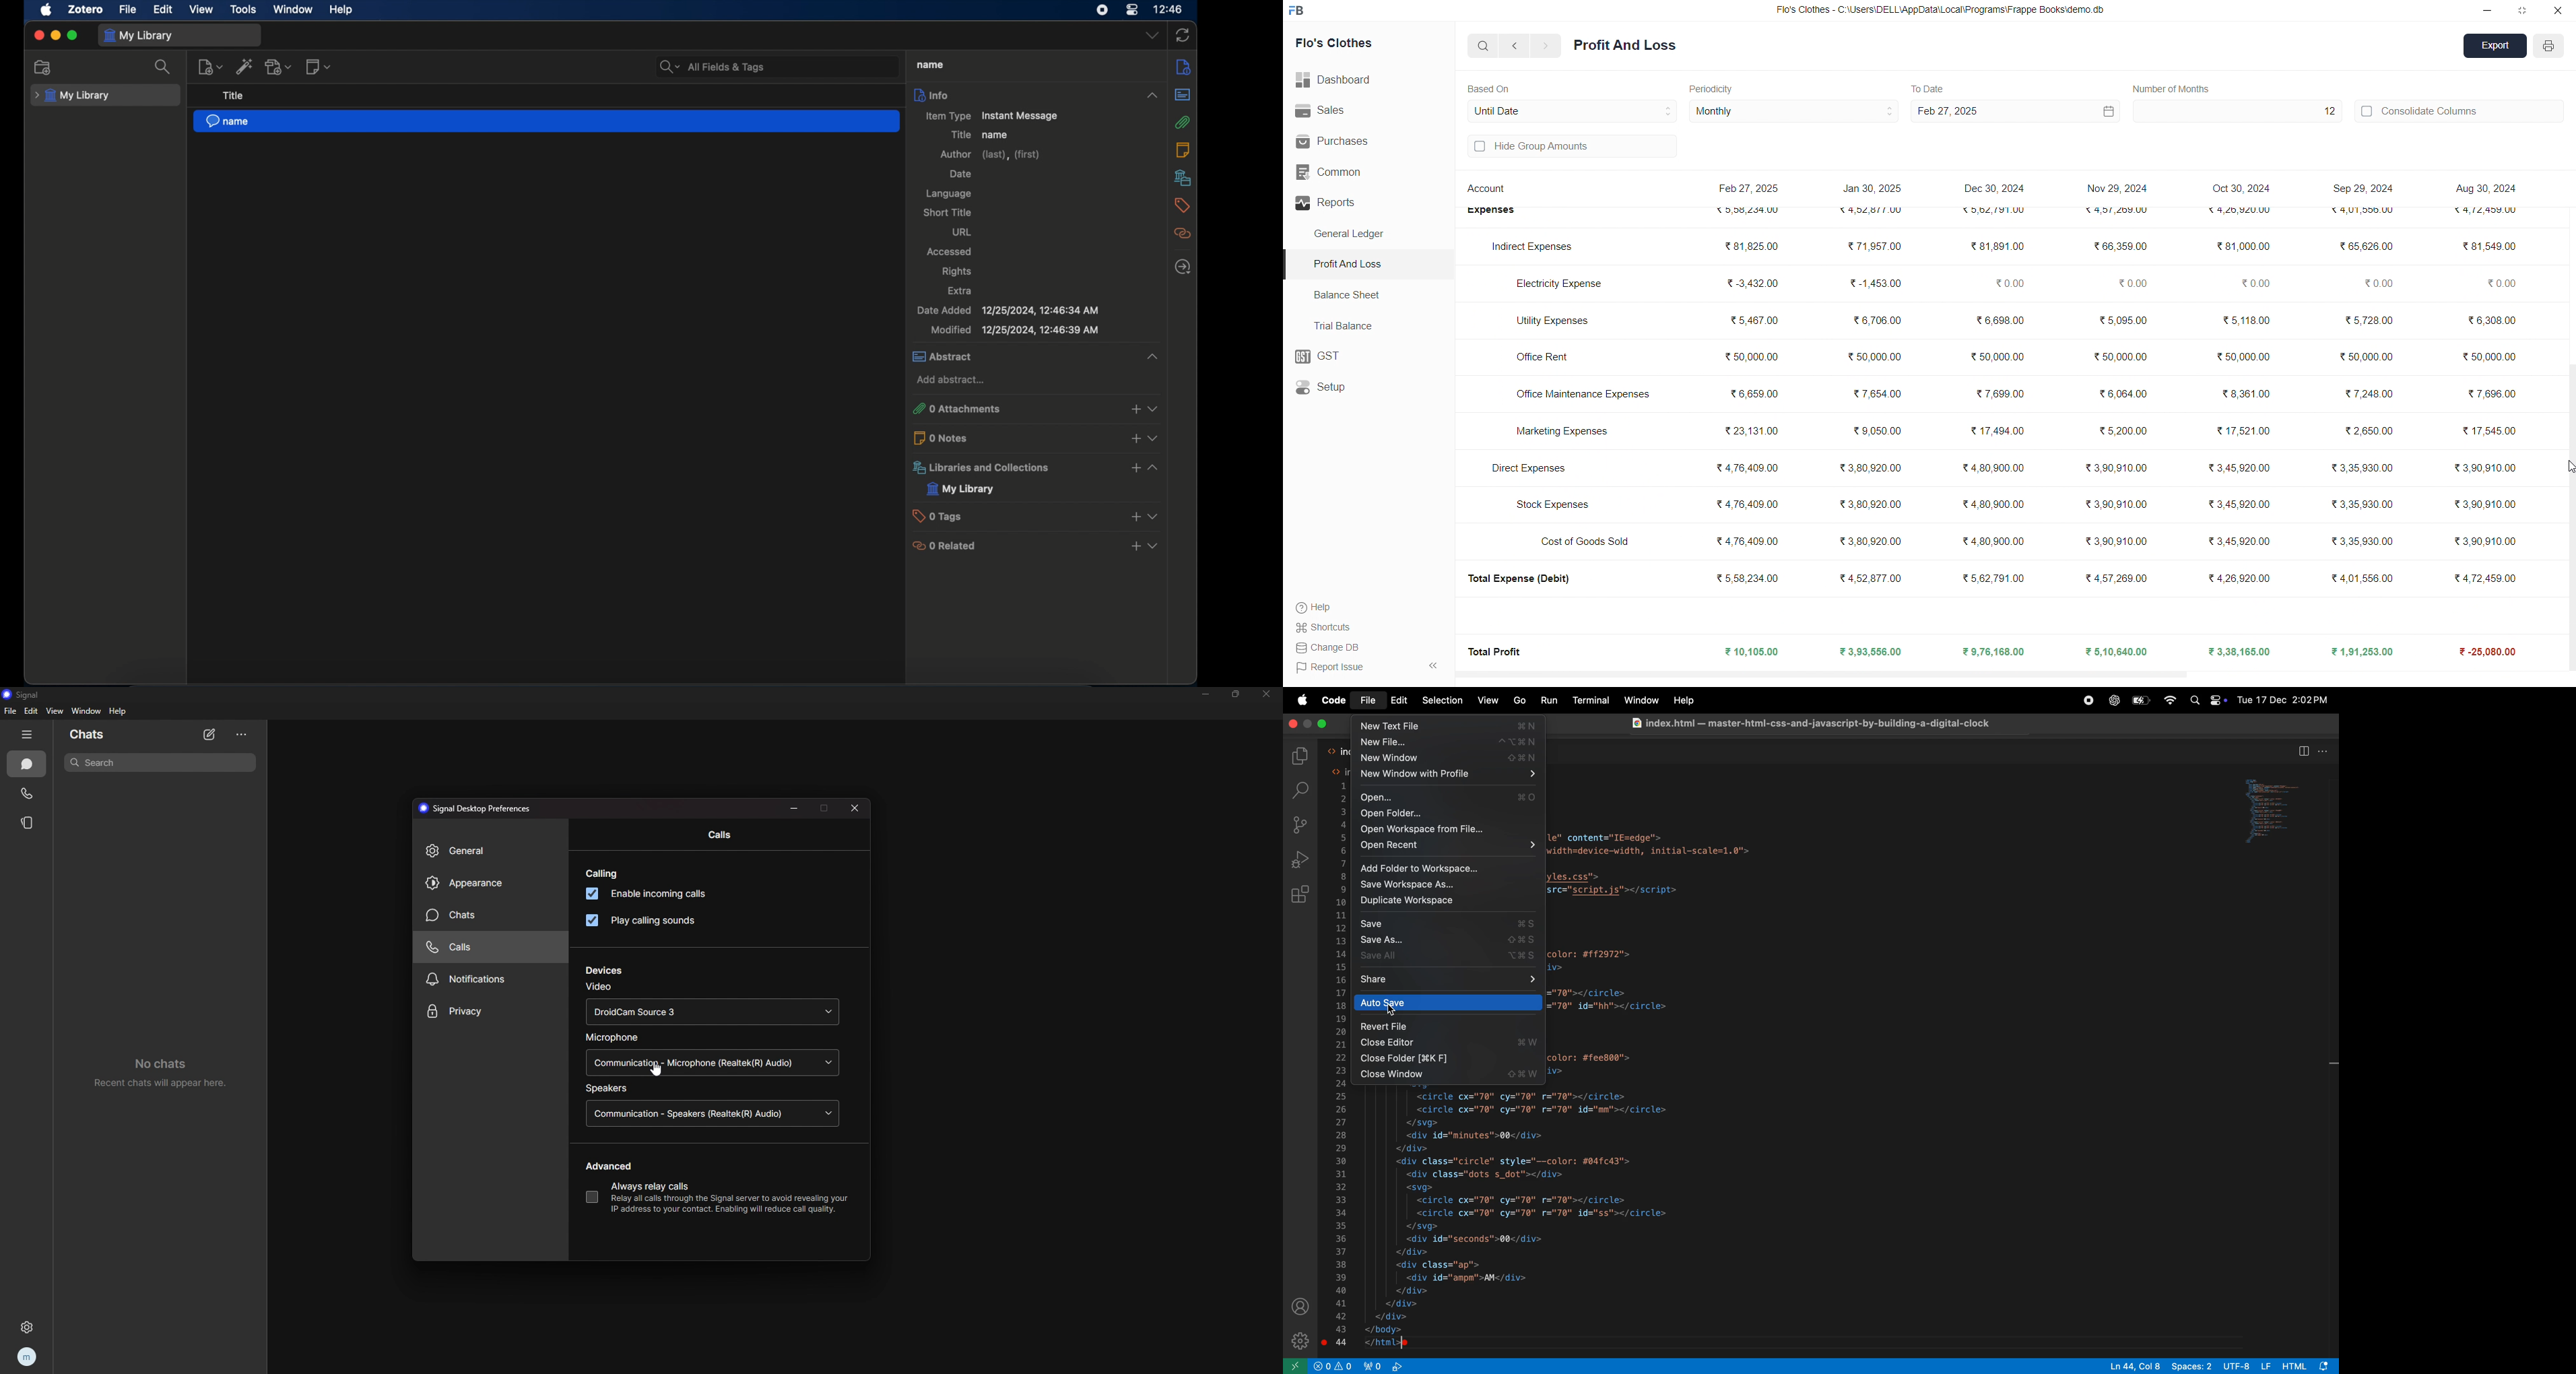 The width and height of the screenshot is (2576, 1400). I want to click on ₹3,38,165.00, so click(2240, 652).